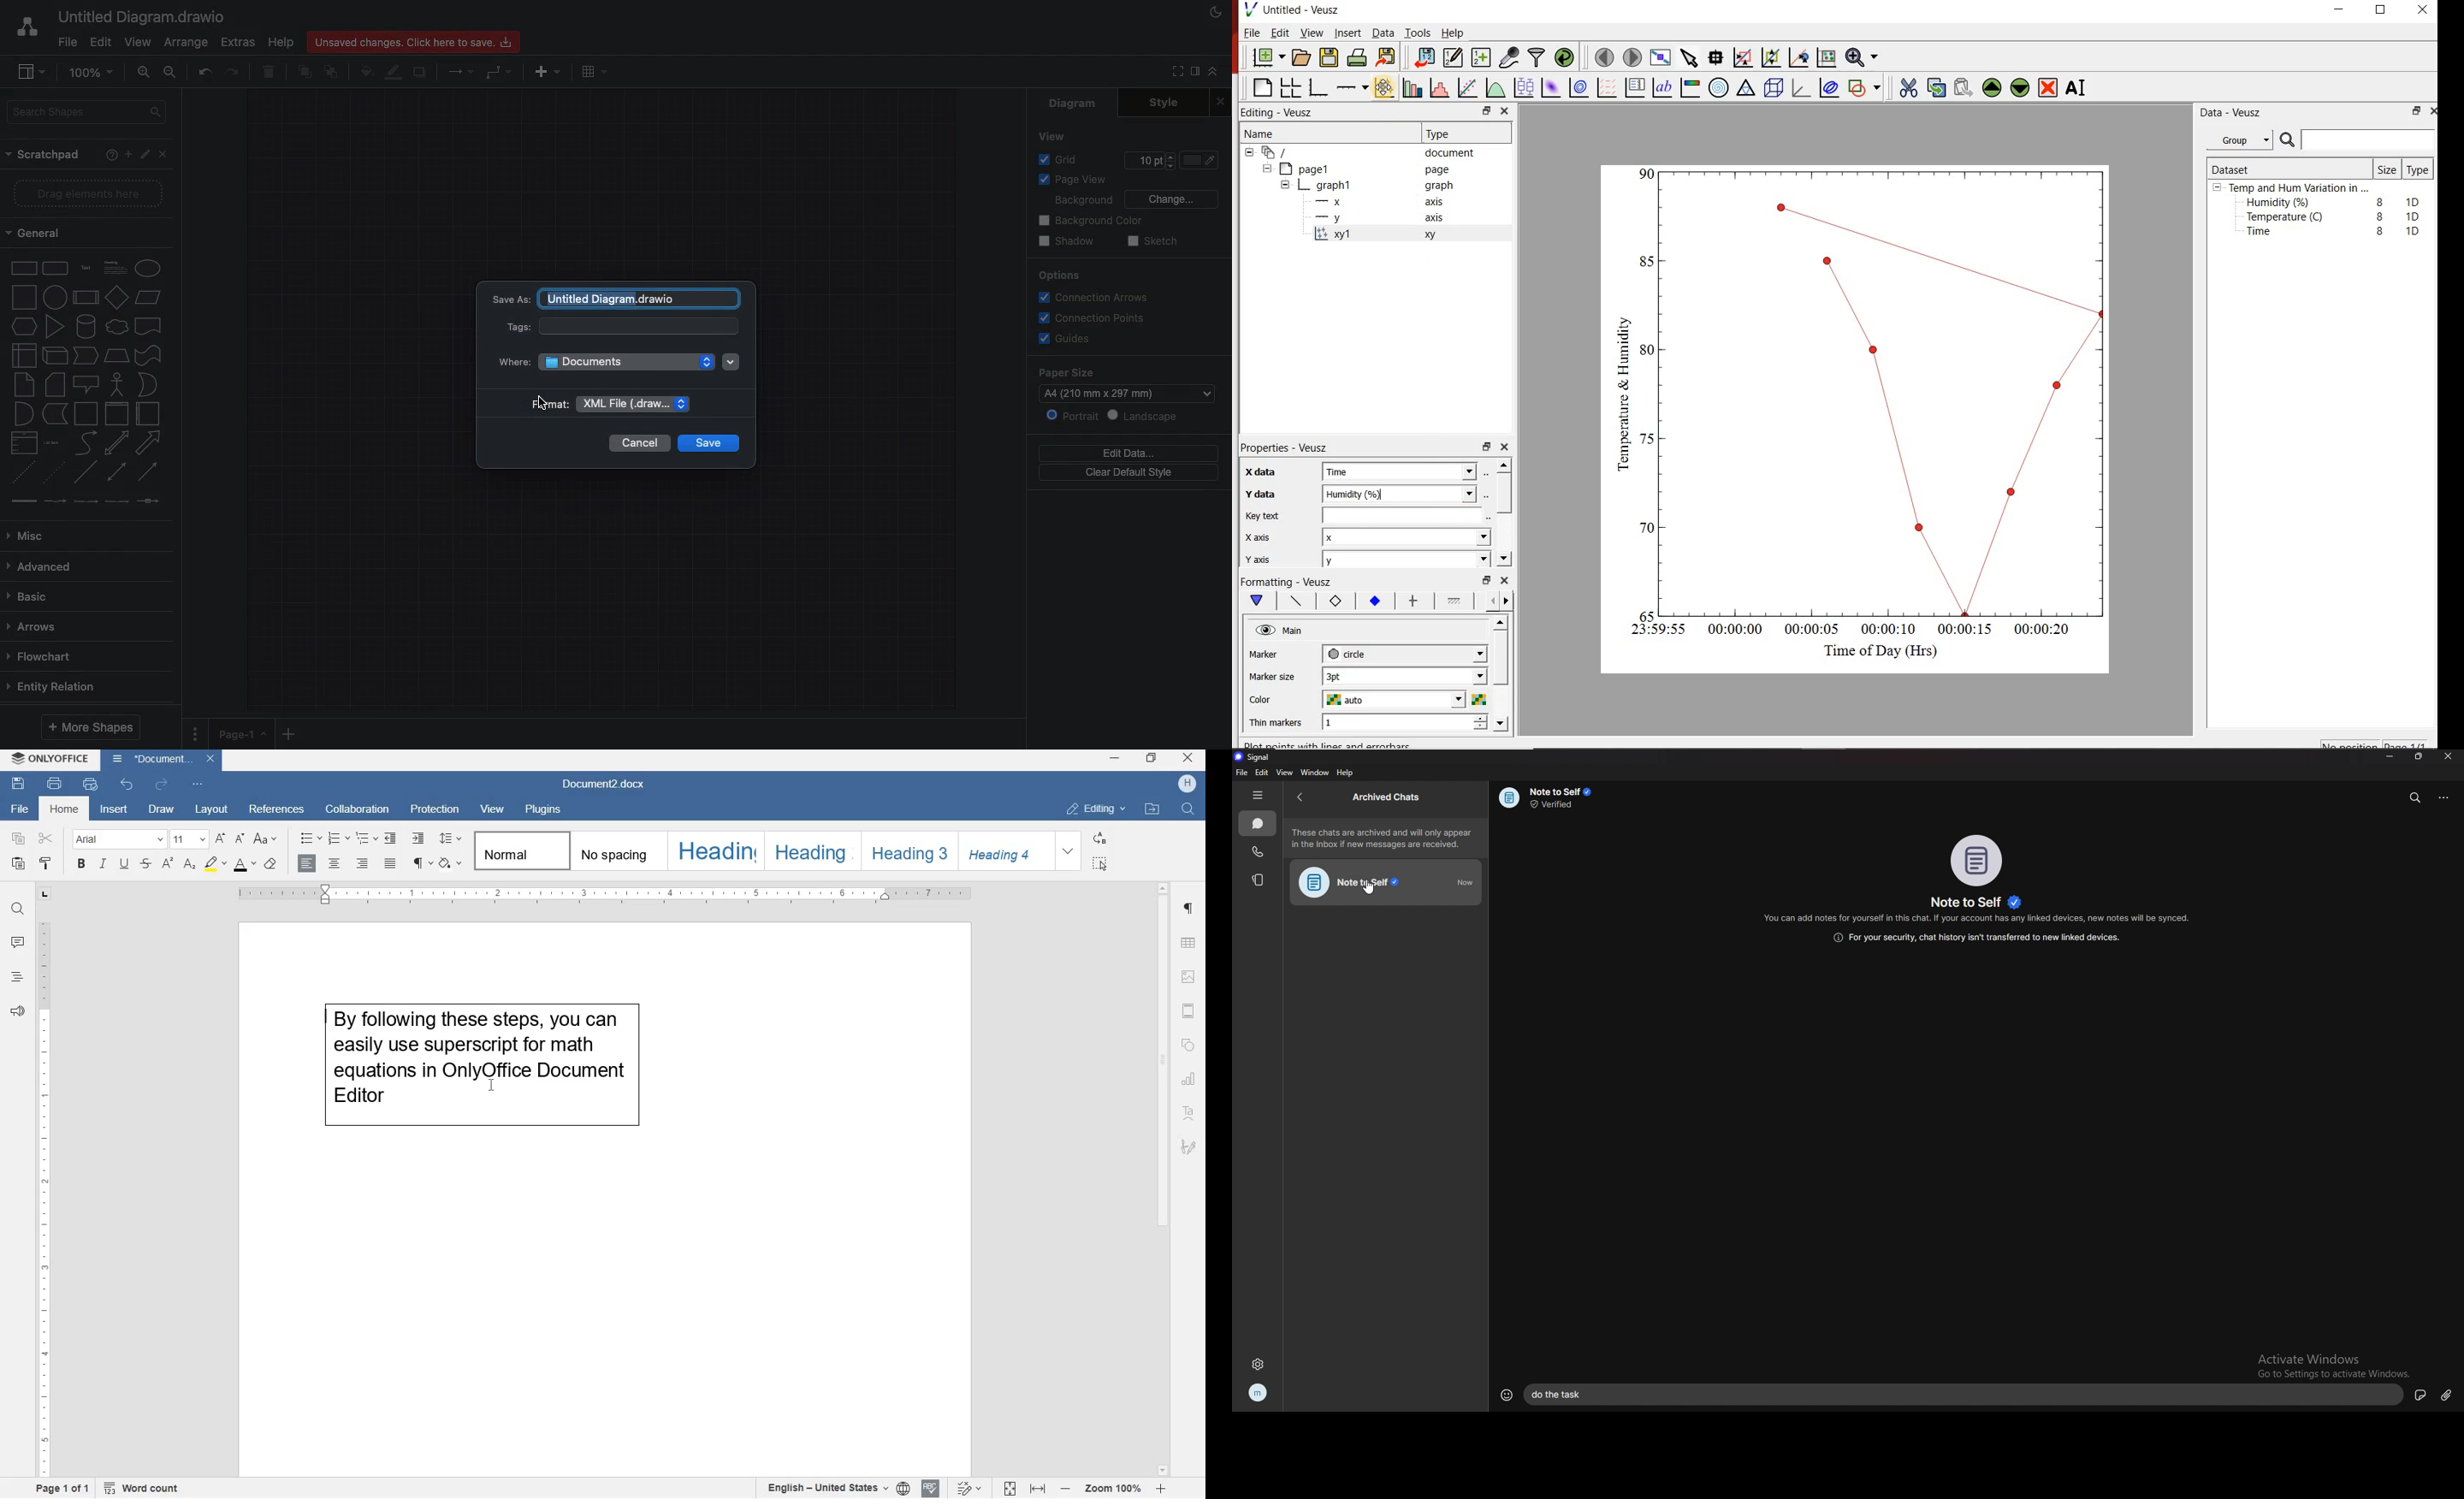 The height and width of the screenshot is (1512, 2464). What do you see at coordinates (1564, 58) in the screenshot?
I see `reload linked datasets` at bounding box center [1564, 58].